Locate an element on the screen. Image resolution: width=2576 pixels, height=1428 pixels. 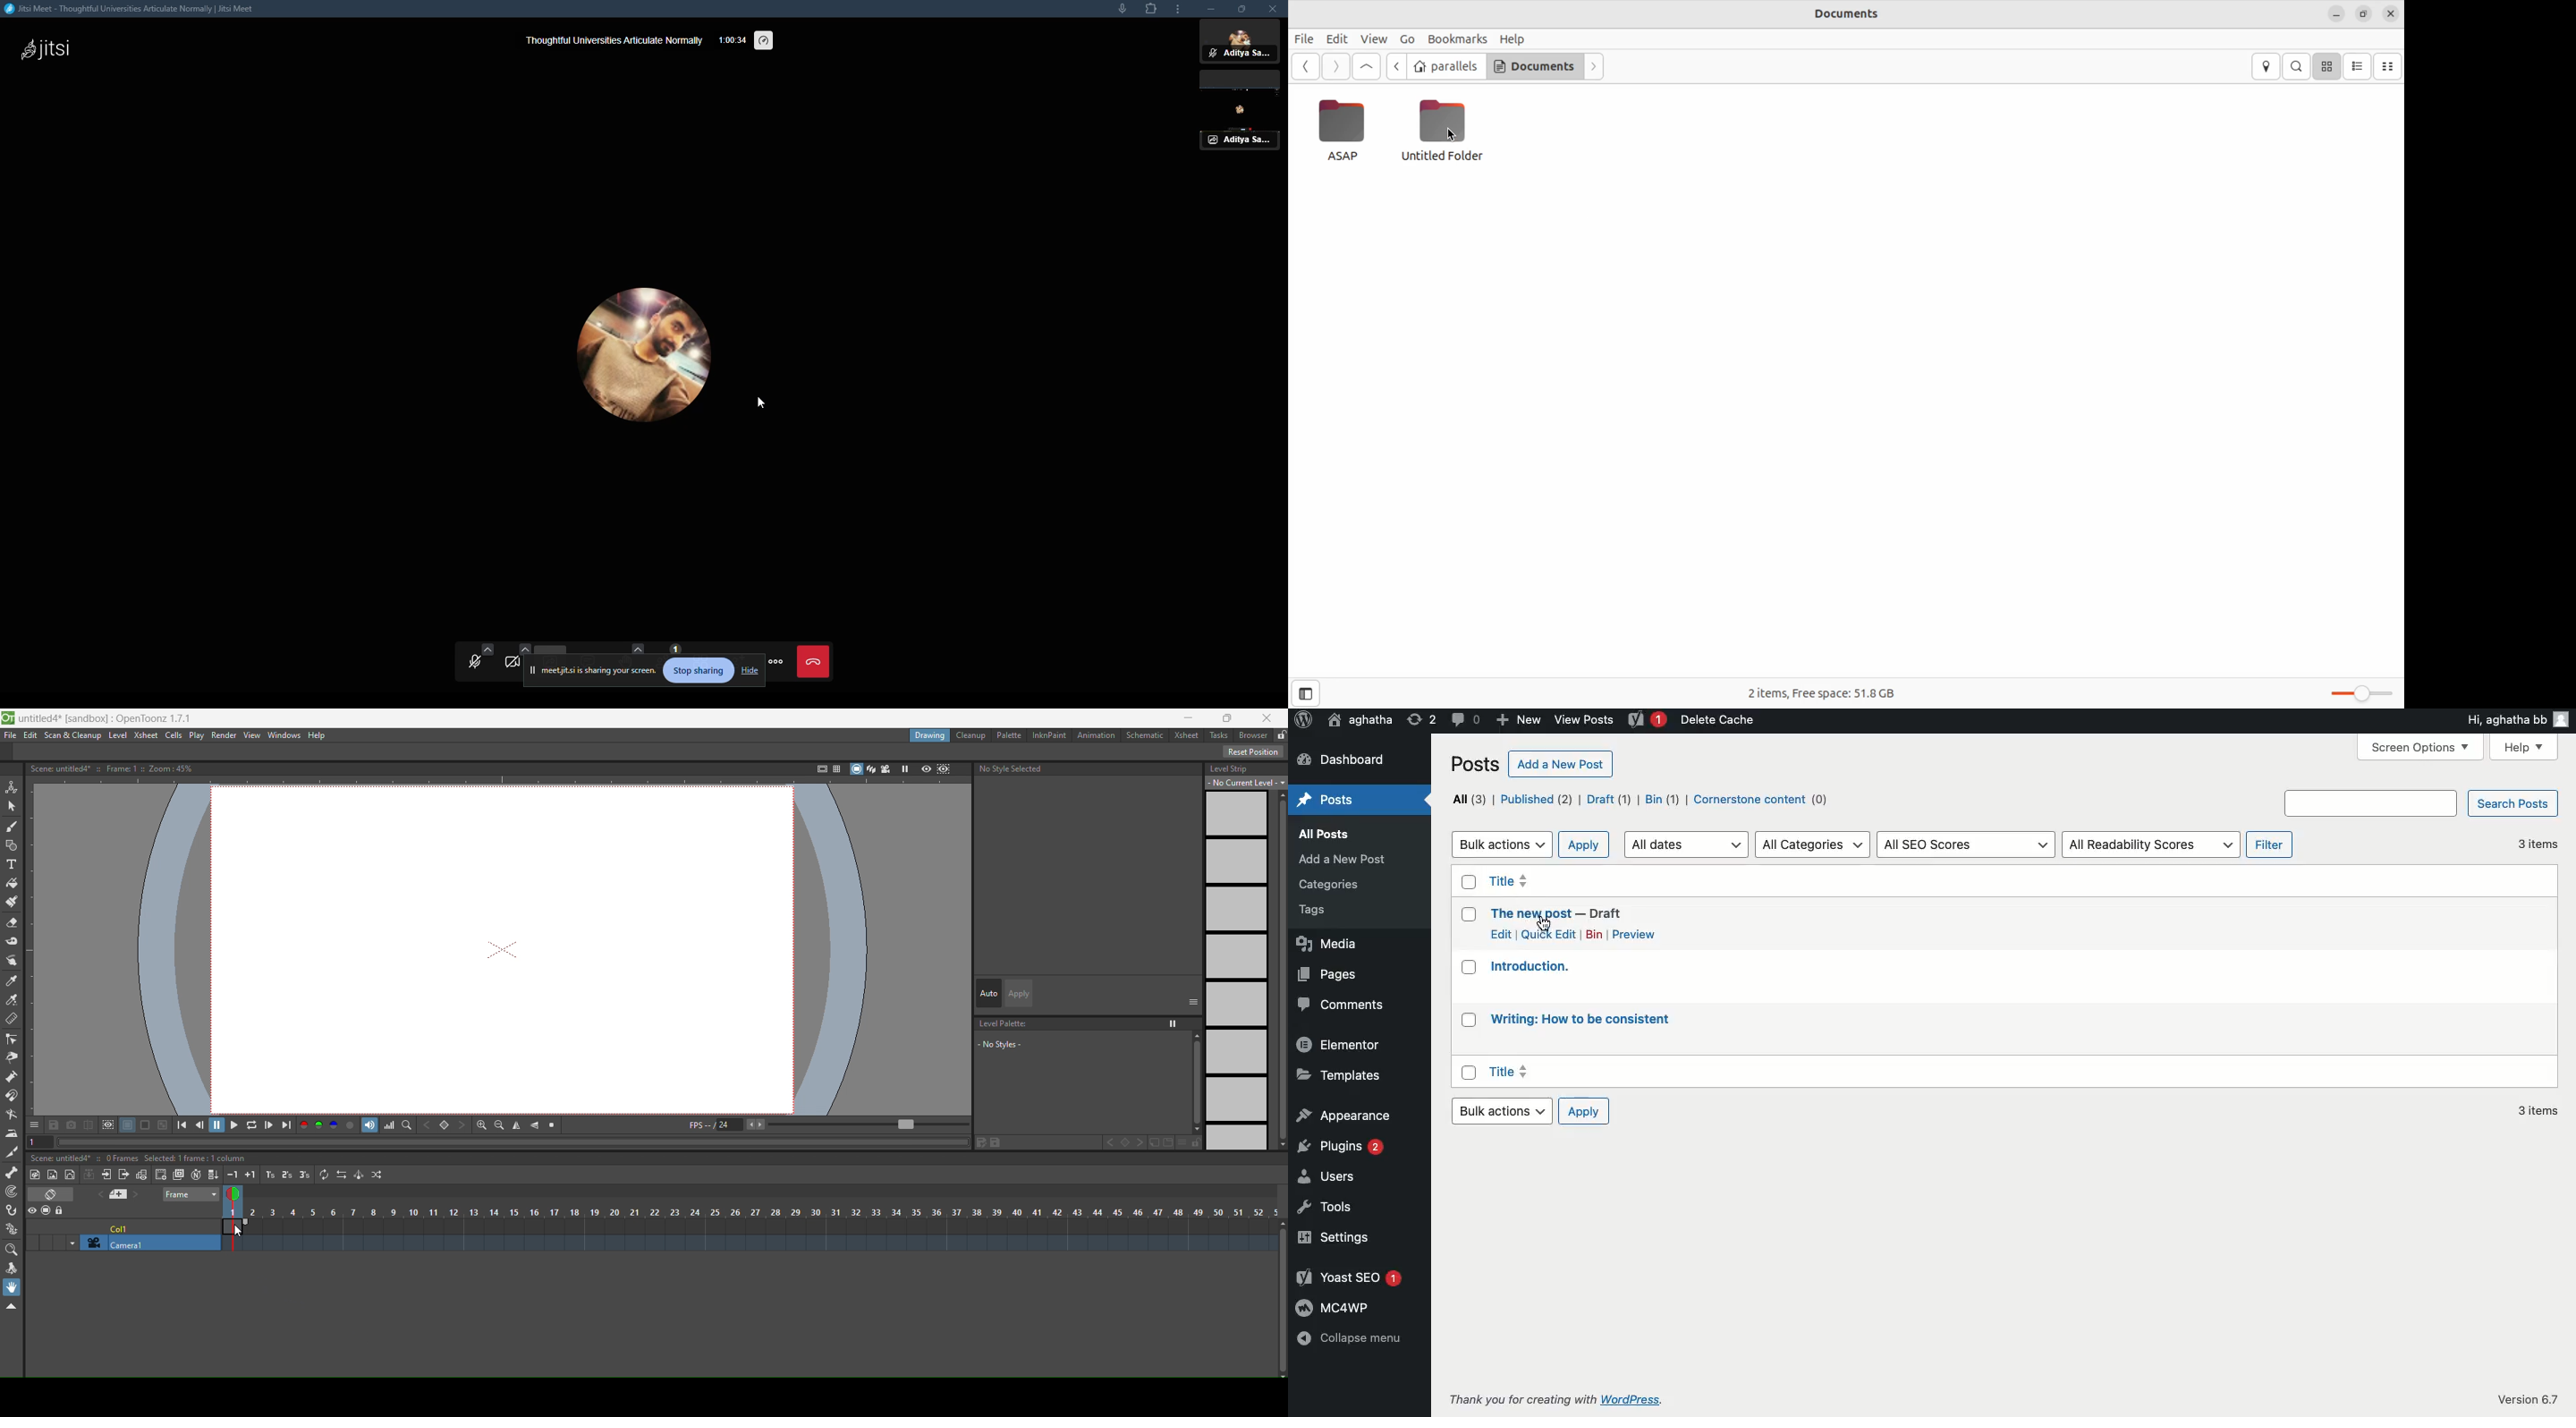
Help is located at coordinates (2521, 746).